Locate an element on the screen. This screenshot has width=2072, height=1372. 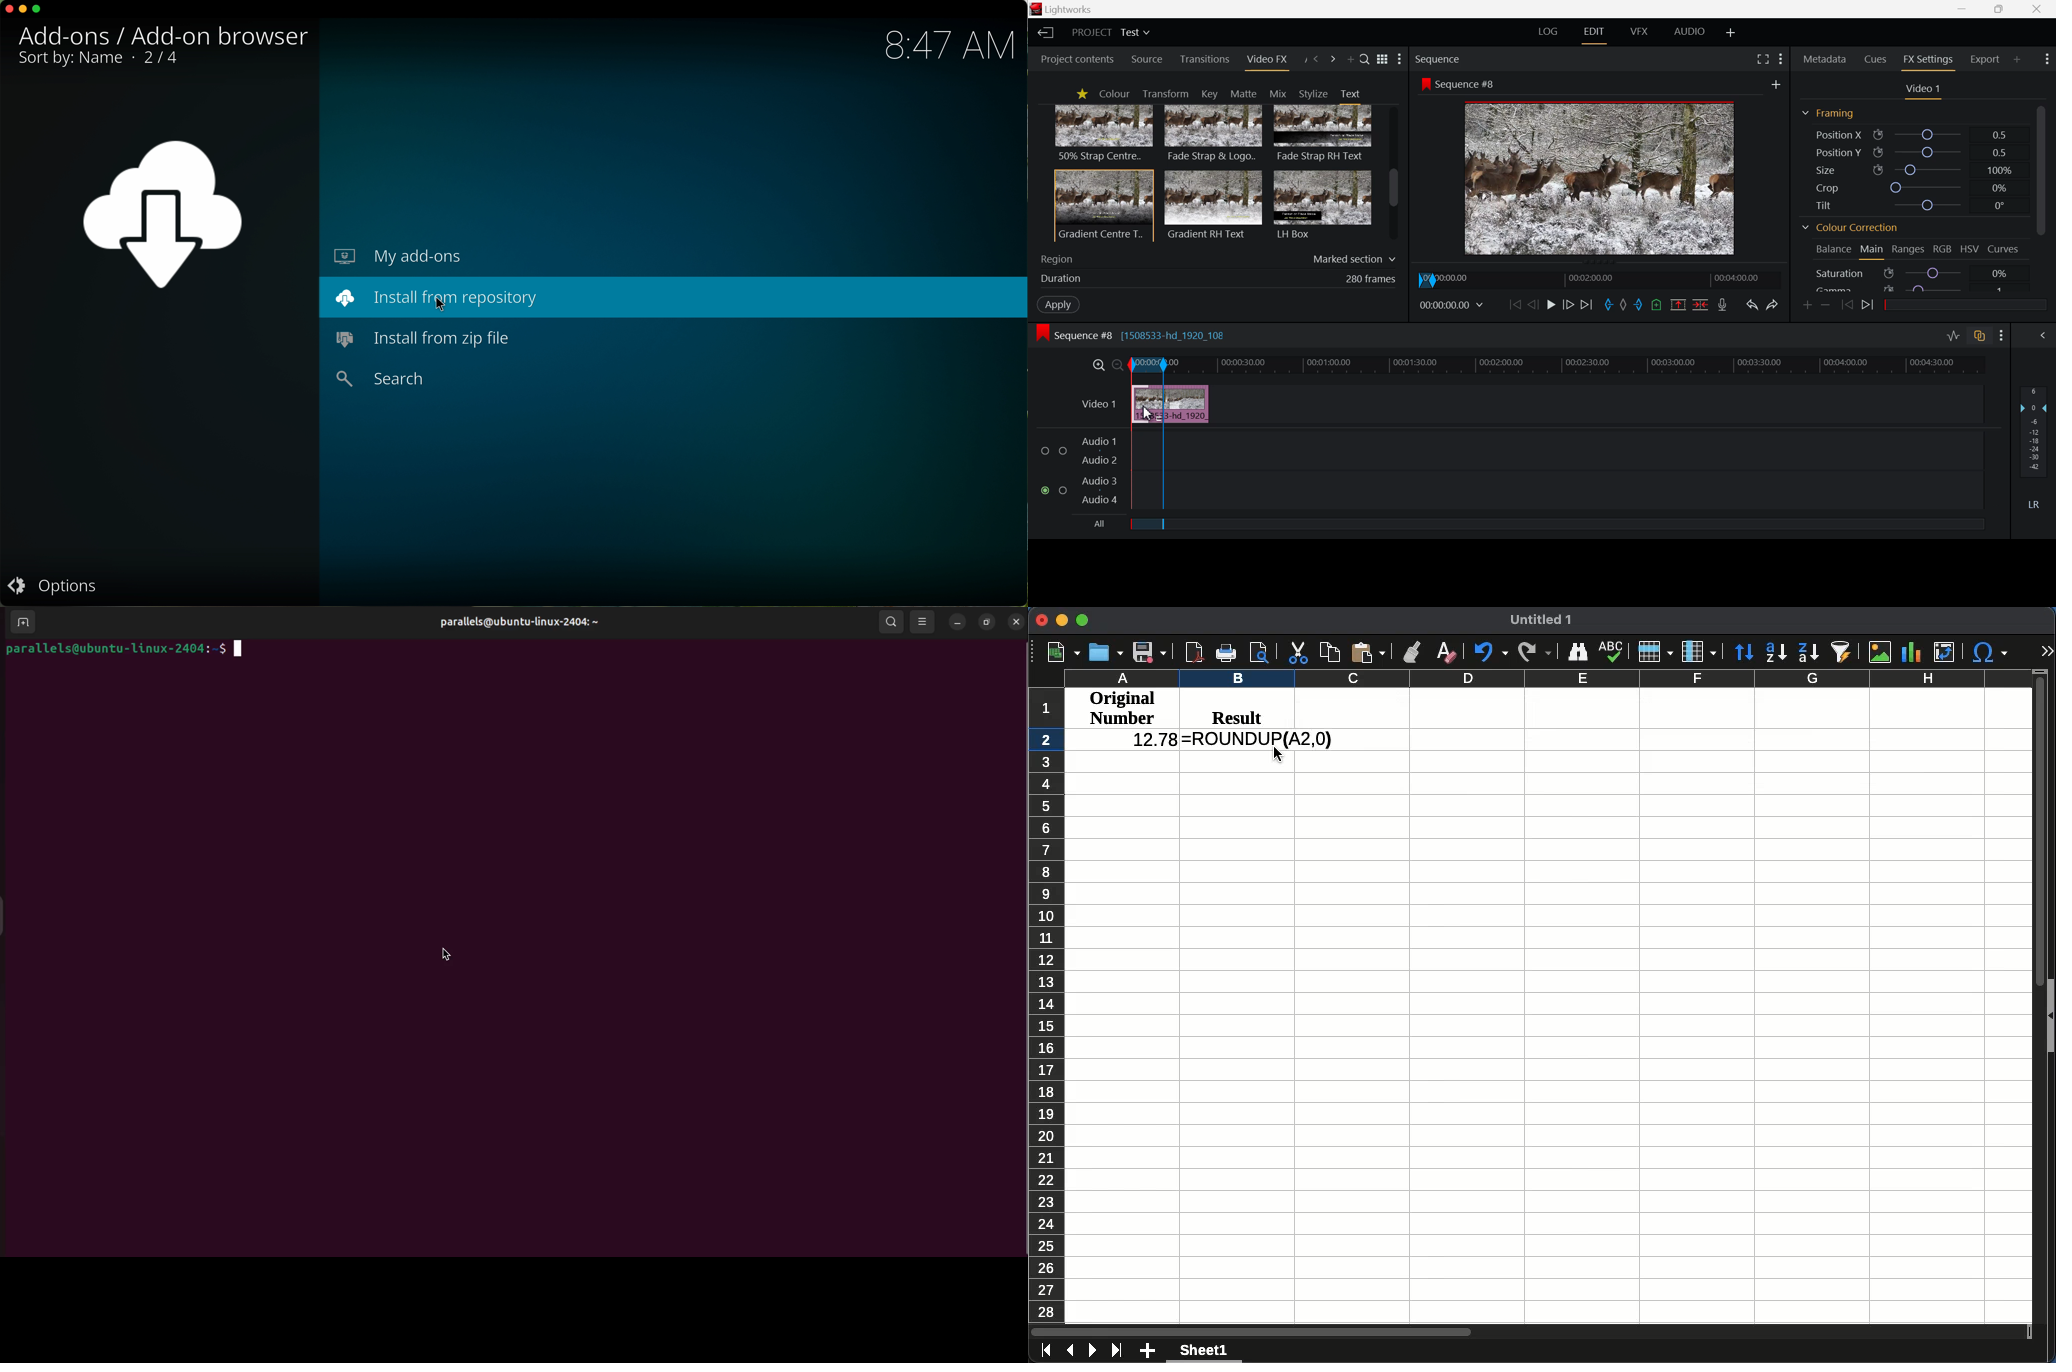
AUDIO Layout is located at coordinates (1693, 31).